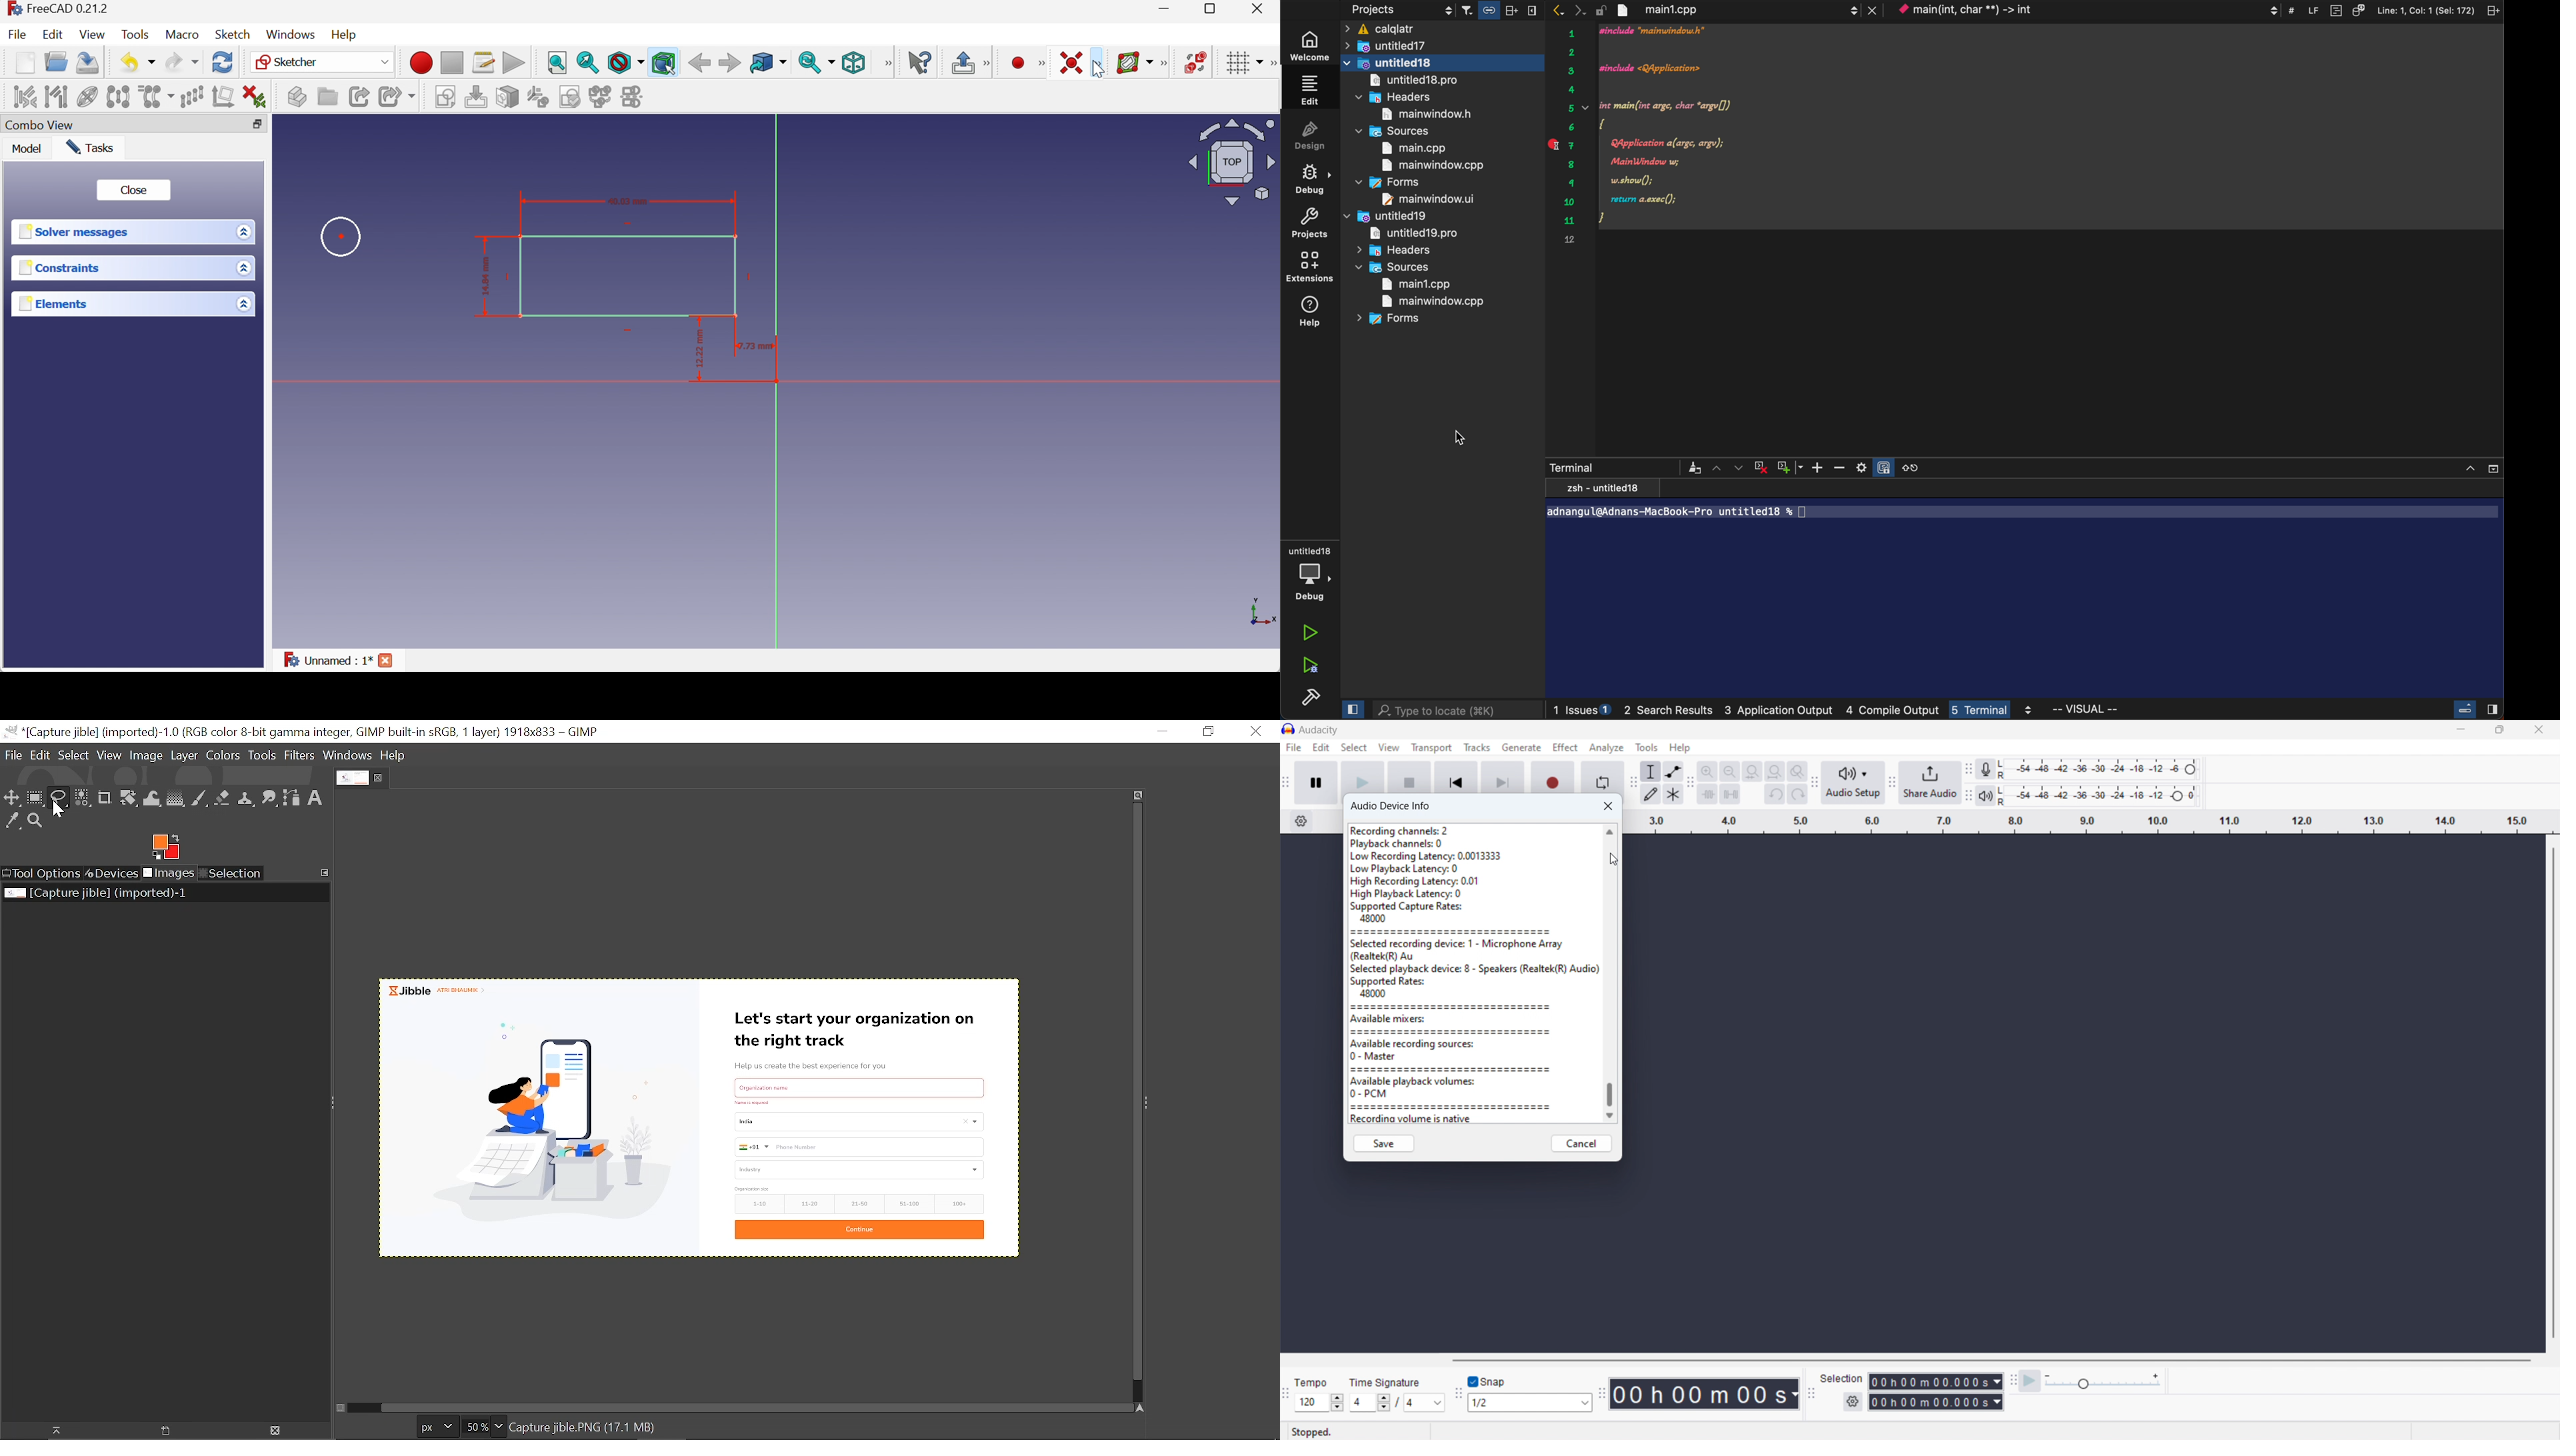 Image resolution: width=2576 pixels, height=1456 pixels. I want to click on effect, so click(1565, 747).